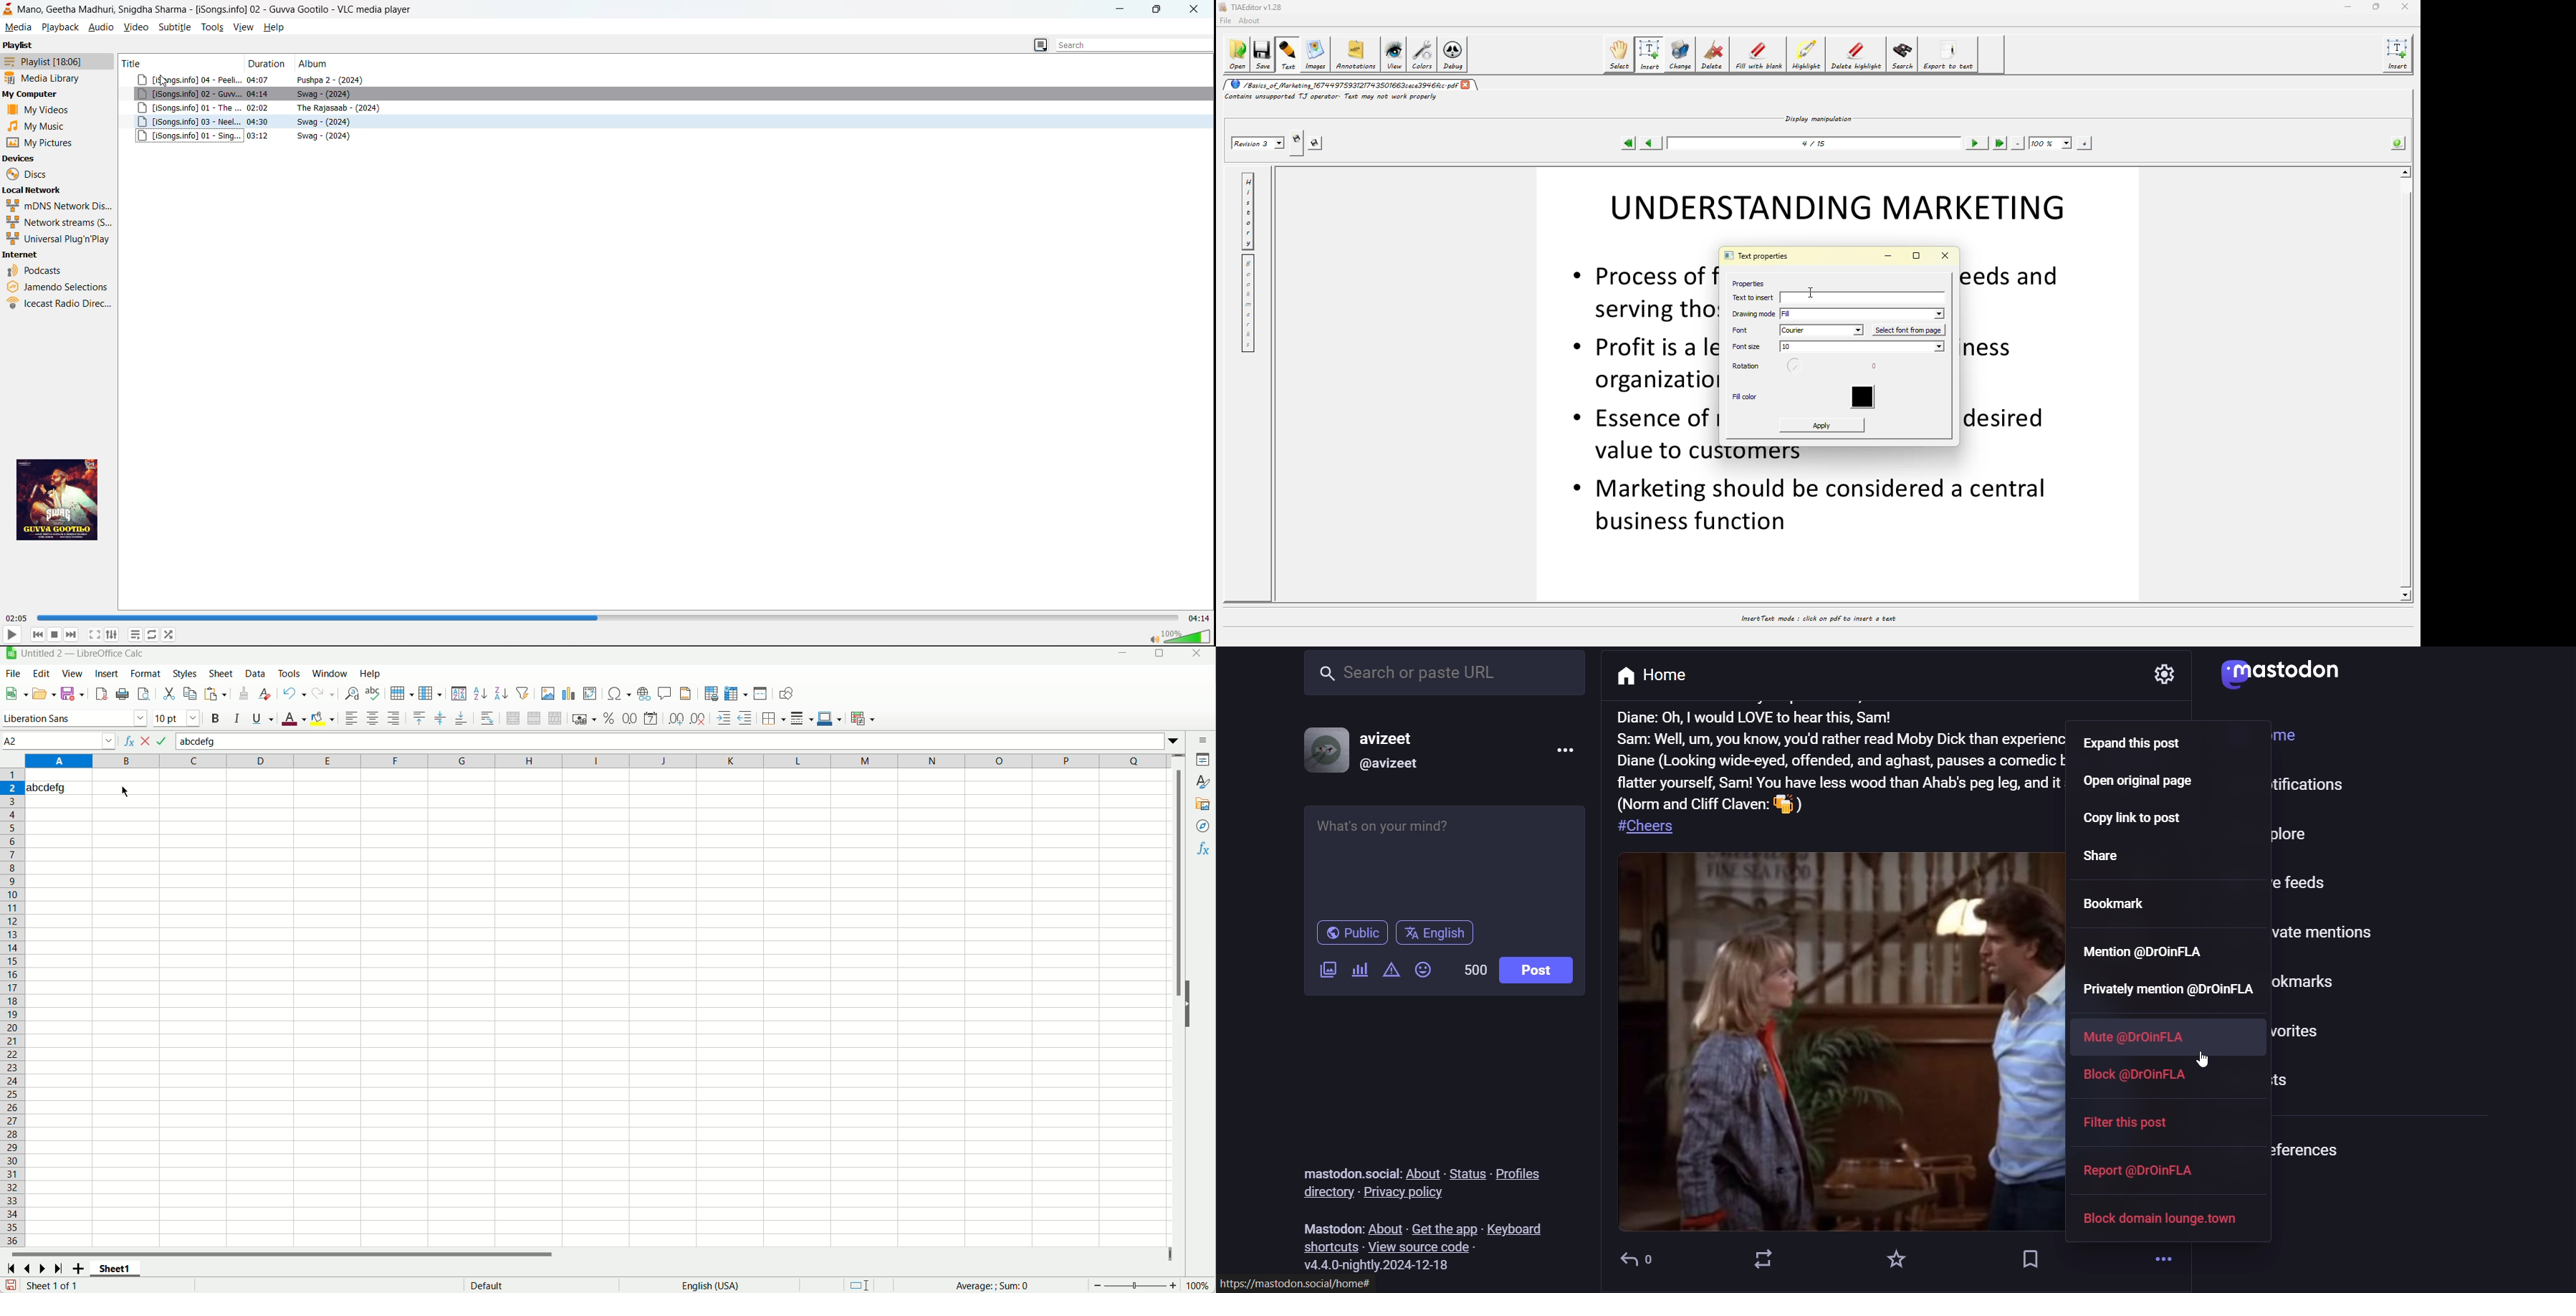 The image size is (2576, 1316). I want to click on sort descending, so click(502, 694).